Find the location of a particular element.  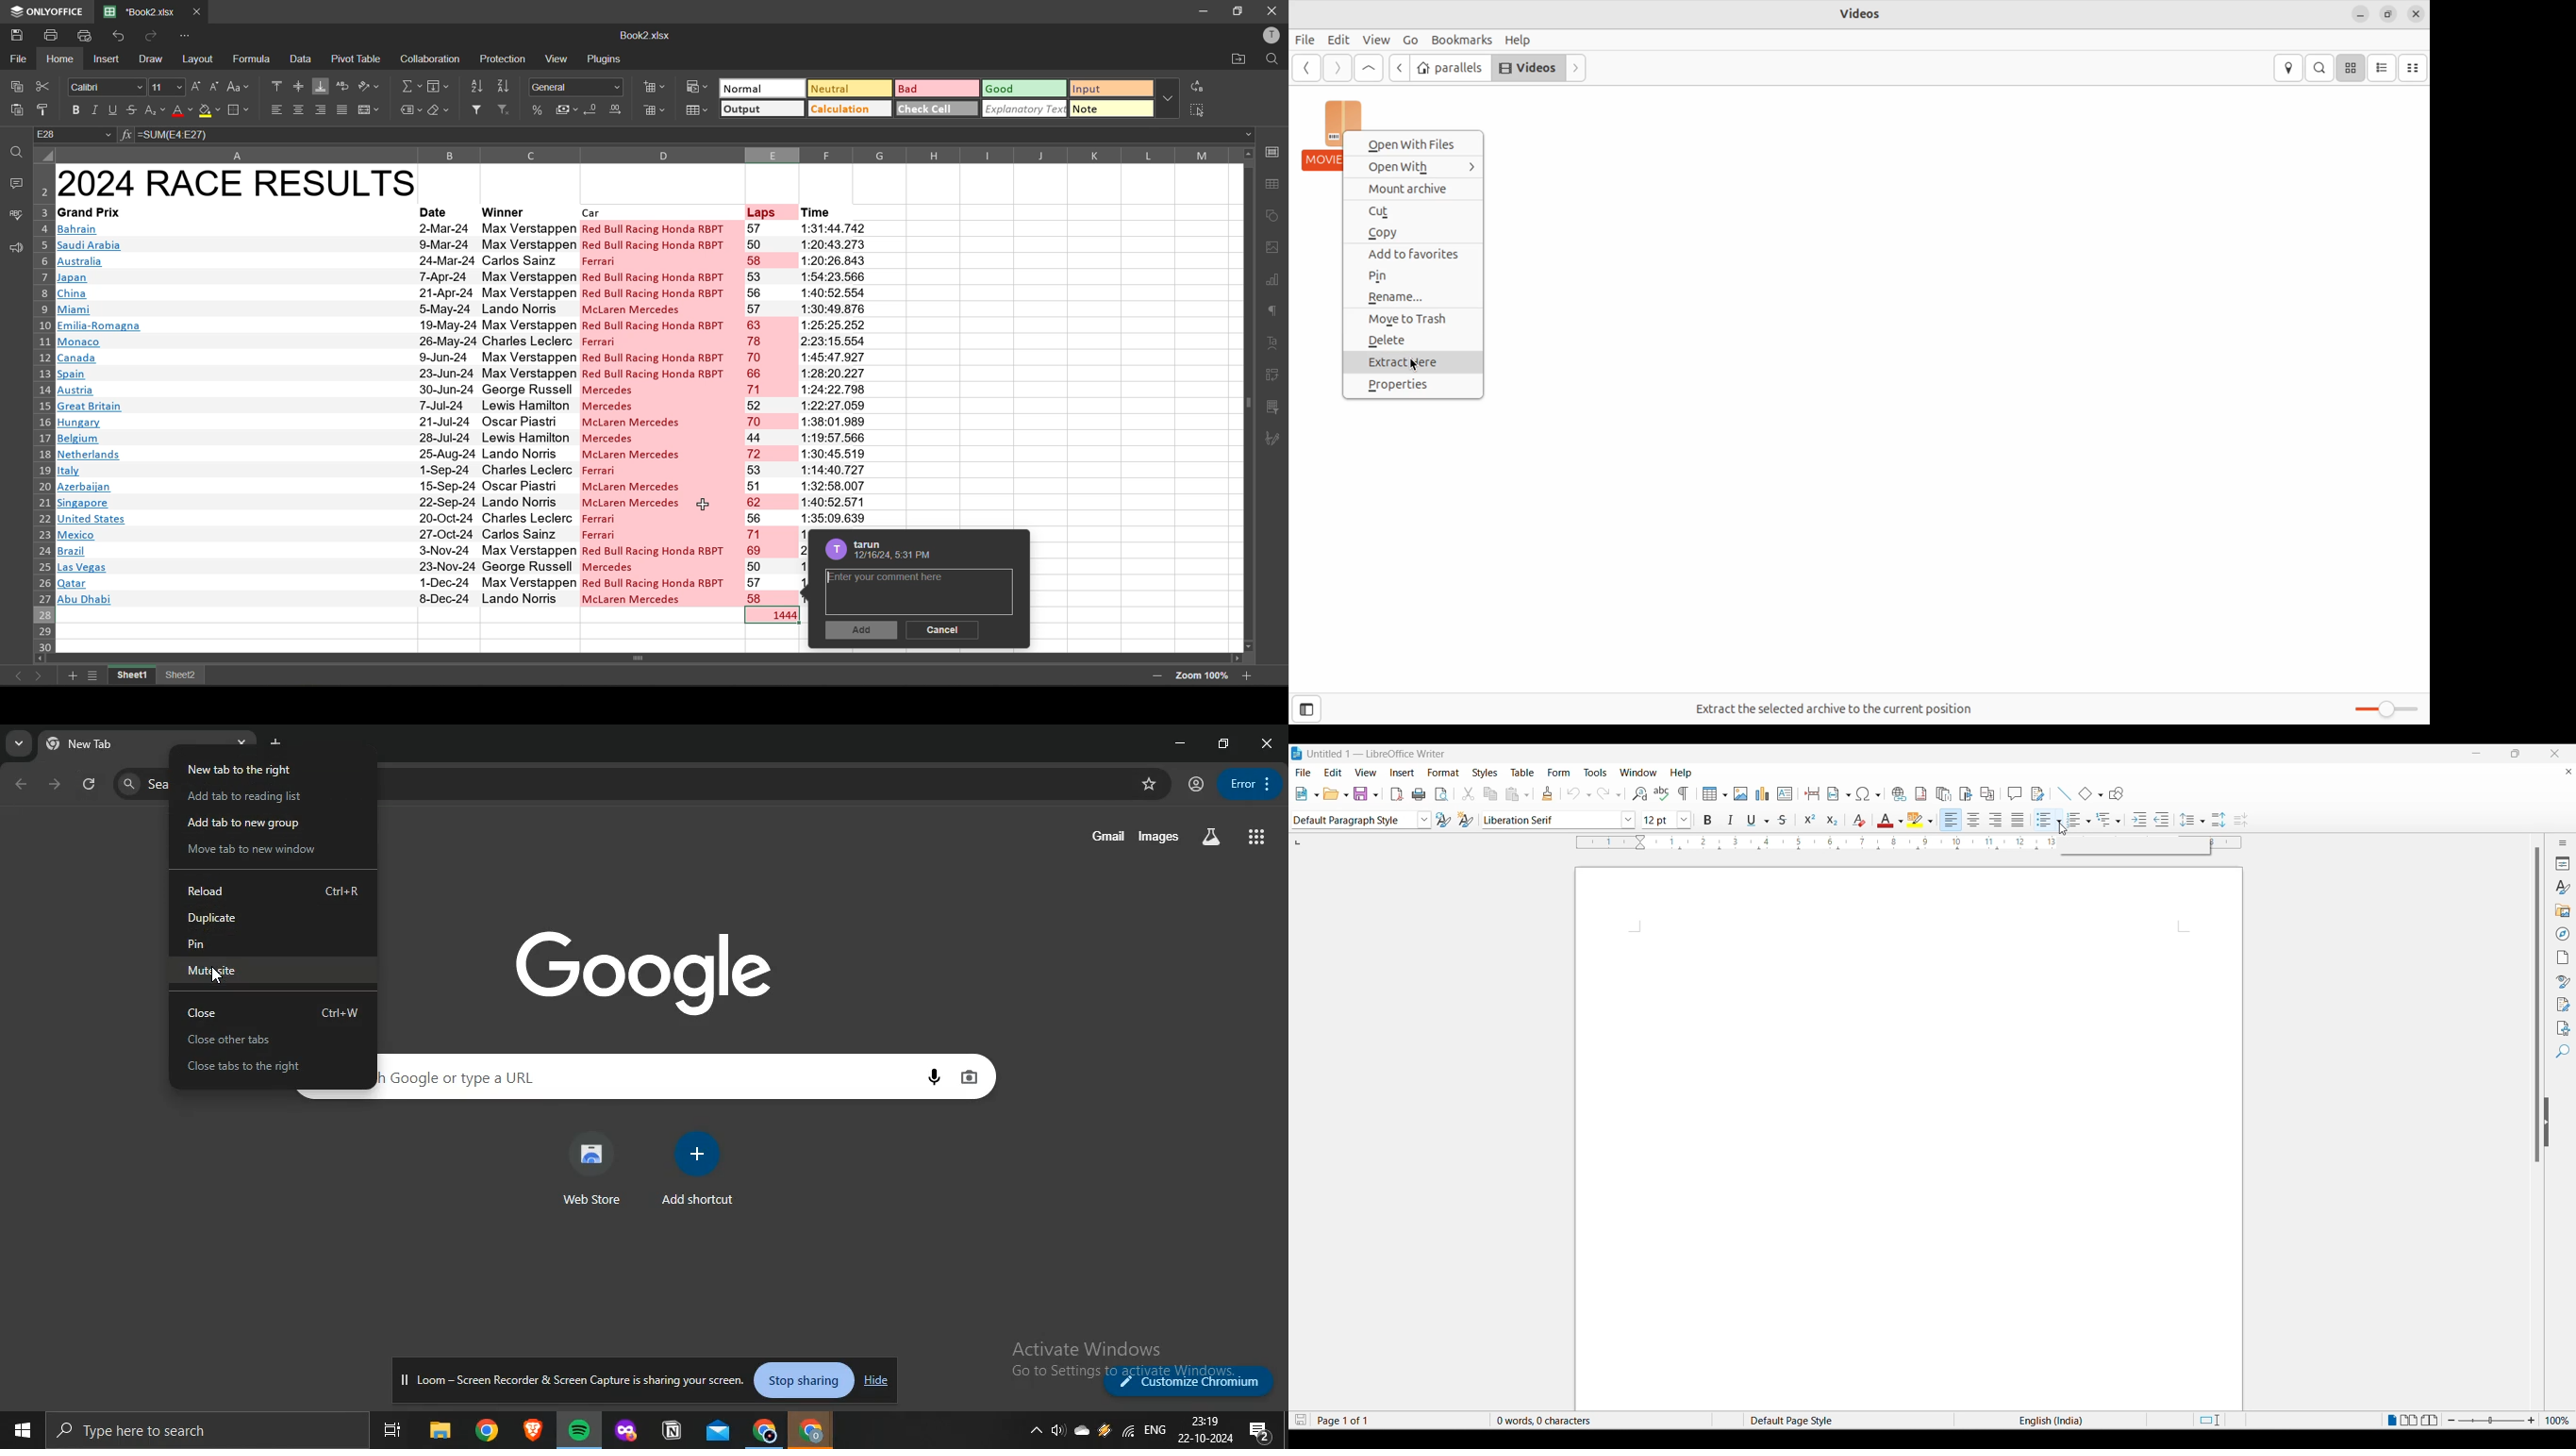

Edit is located at coordinates (1332, 771).